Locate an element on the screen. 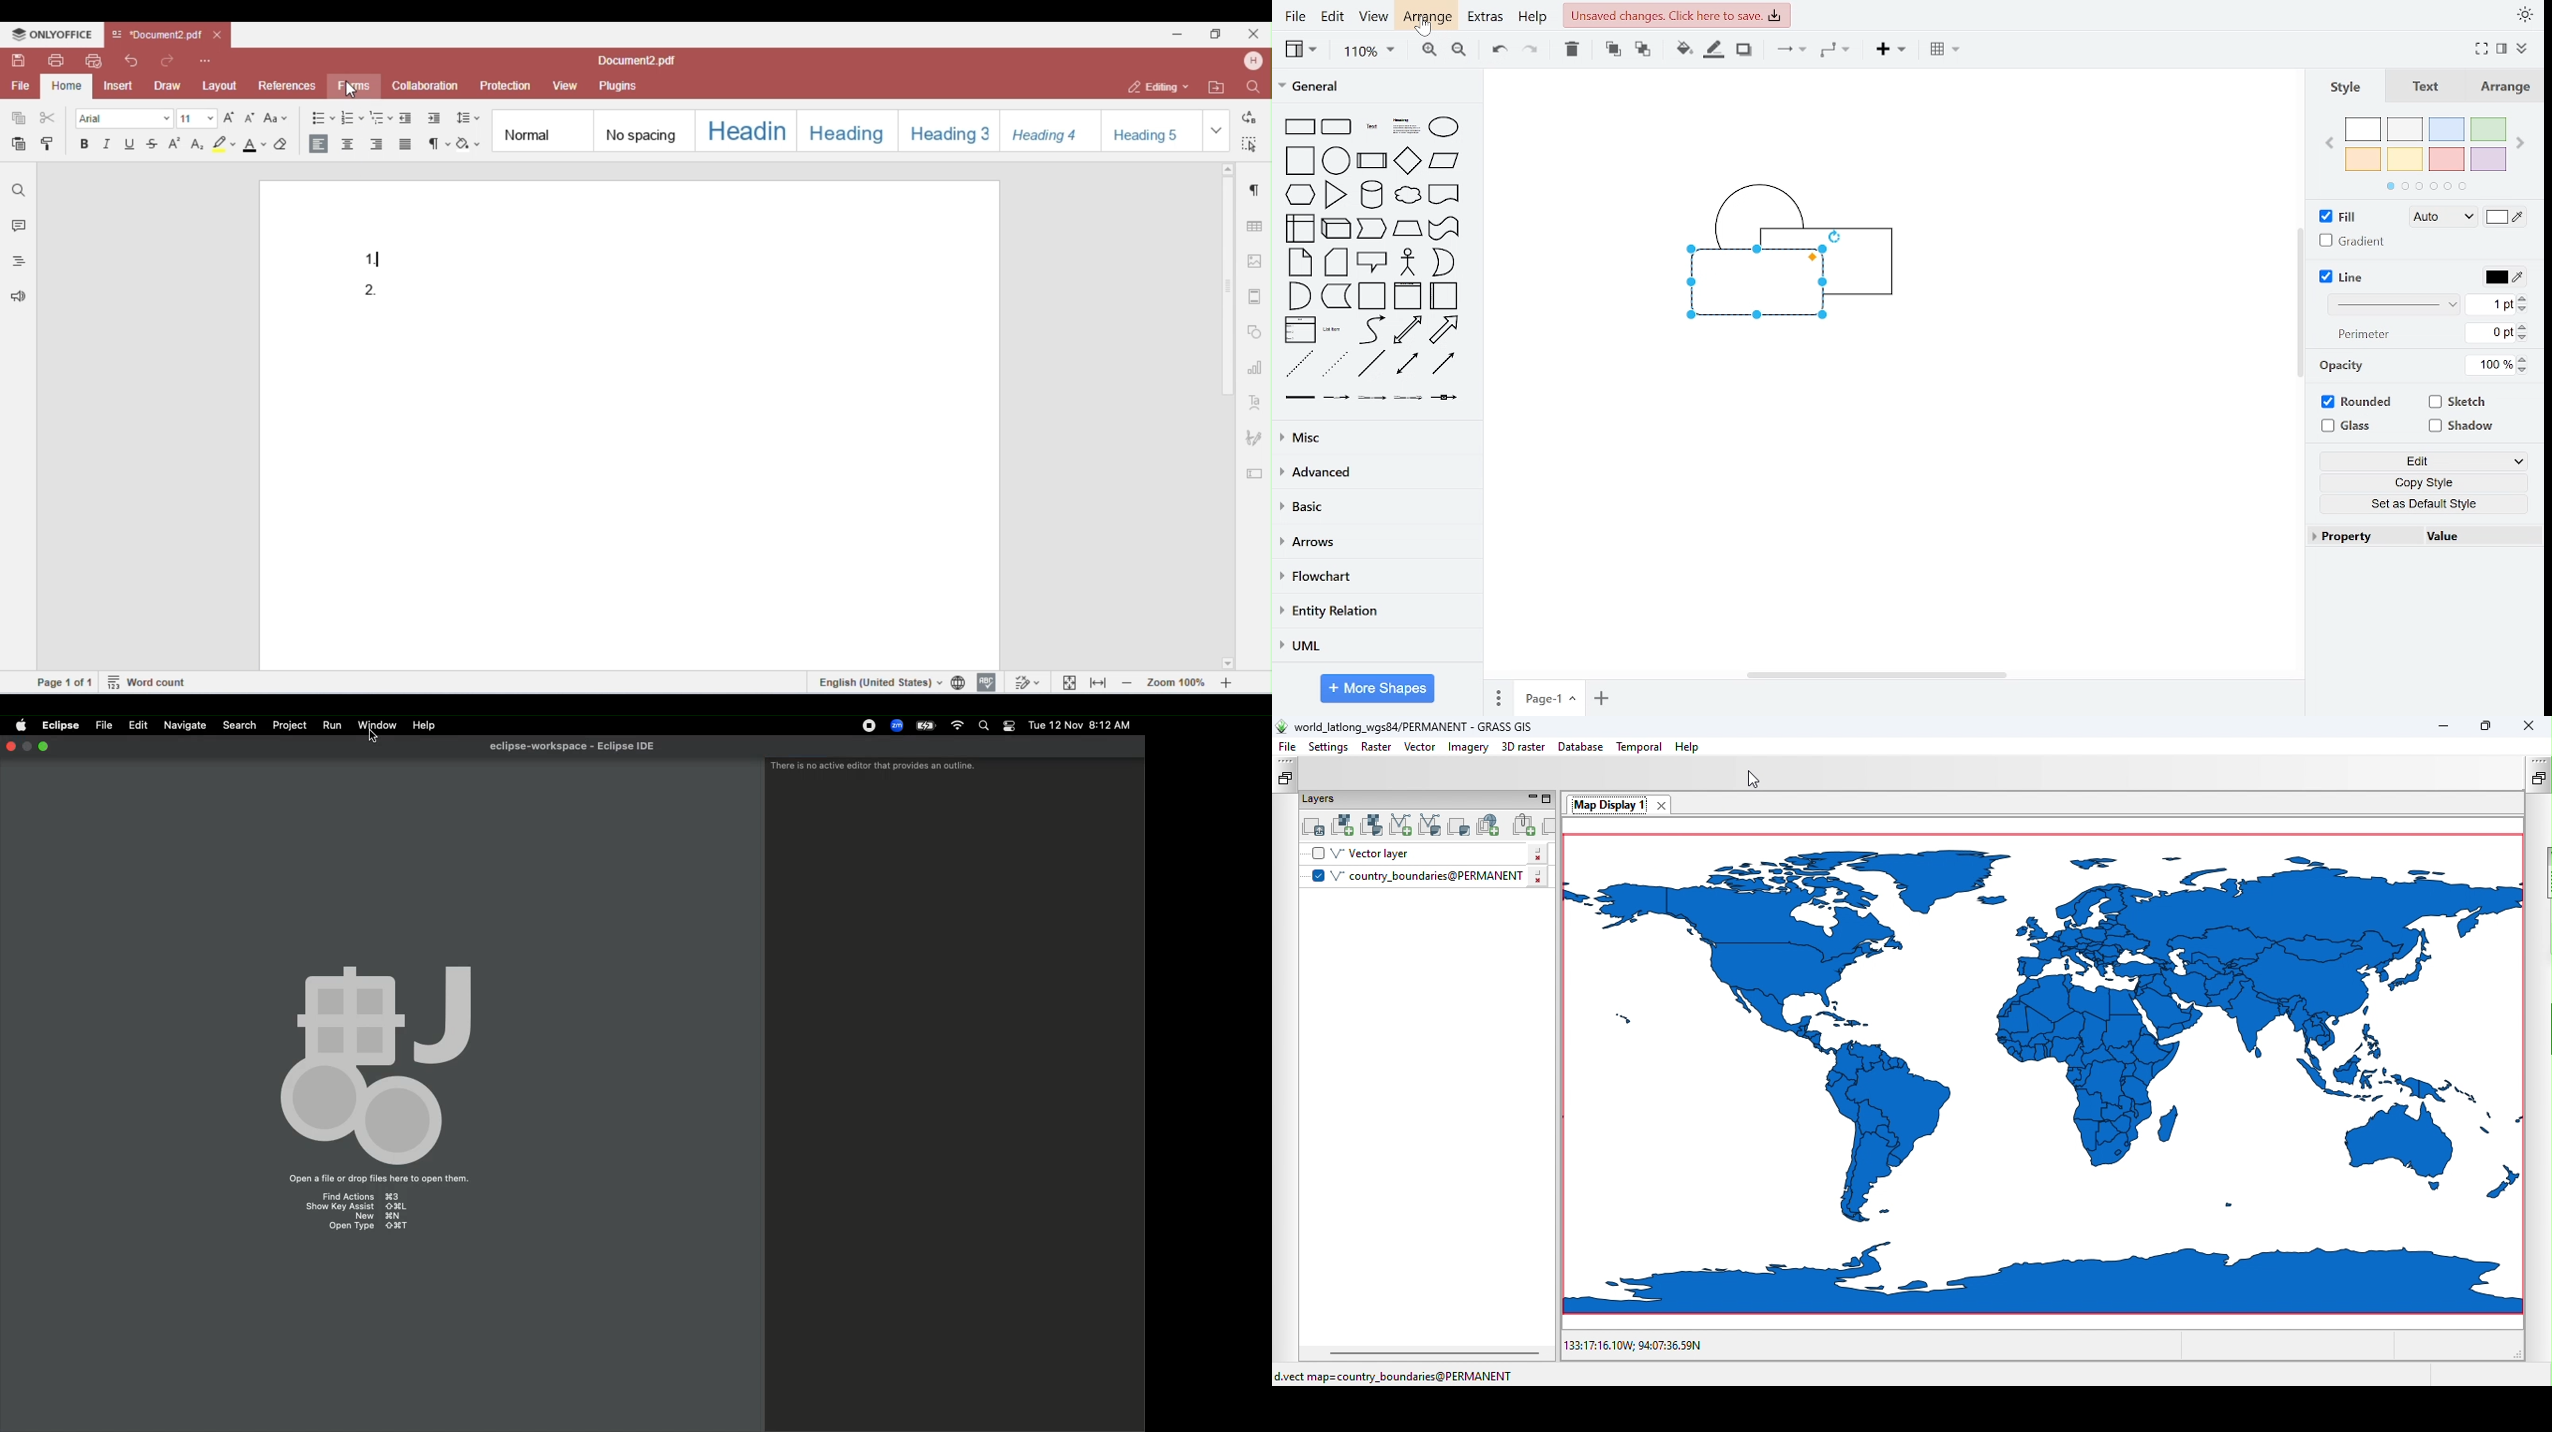 This screenshot has width=2576, height=1456. parallelogram is located at coordinates (1444, 162).